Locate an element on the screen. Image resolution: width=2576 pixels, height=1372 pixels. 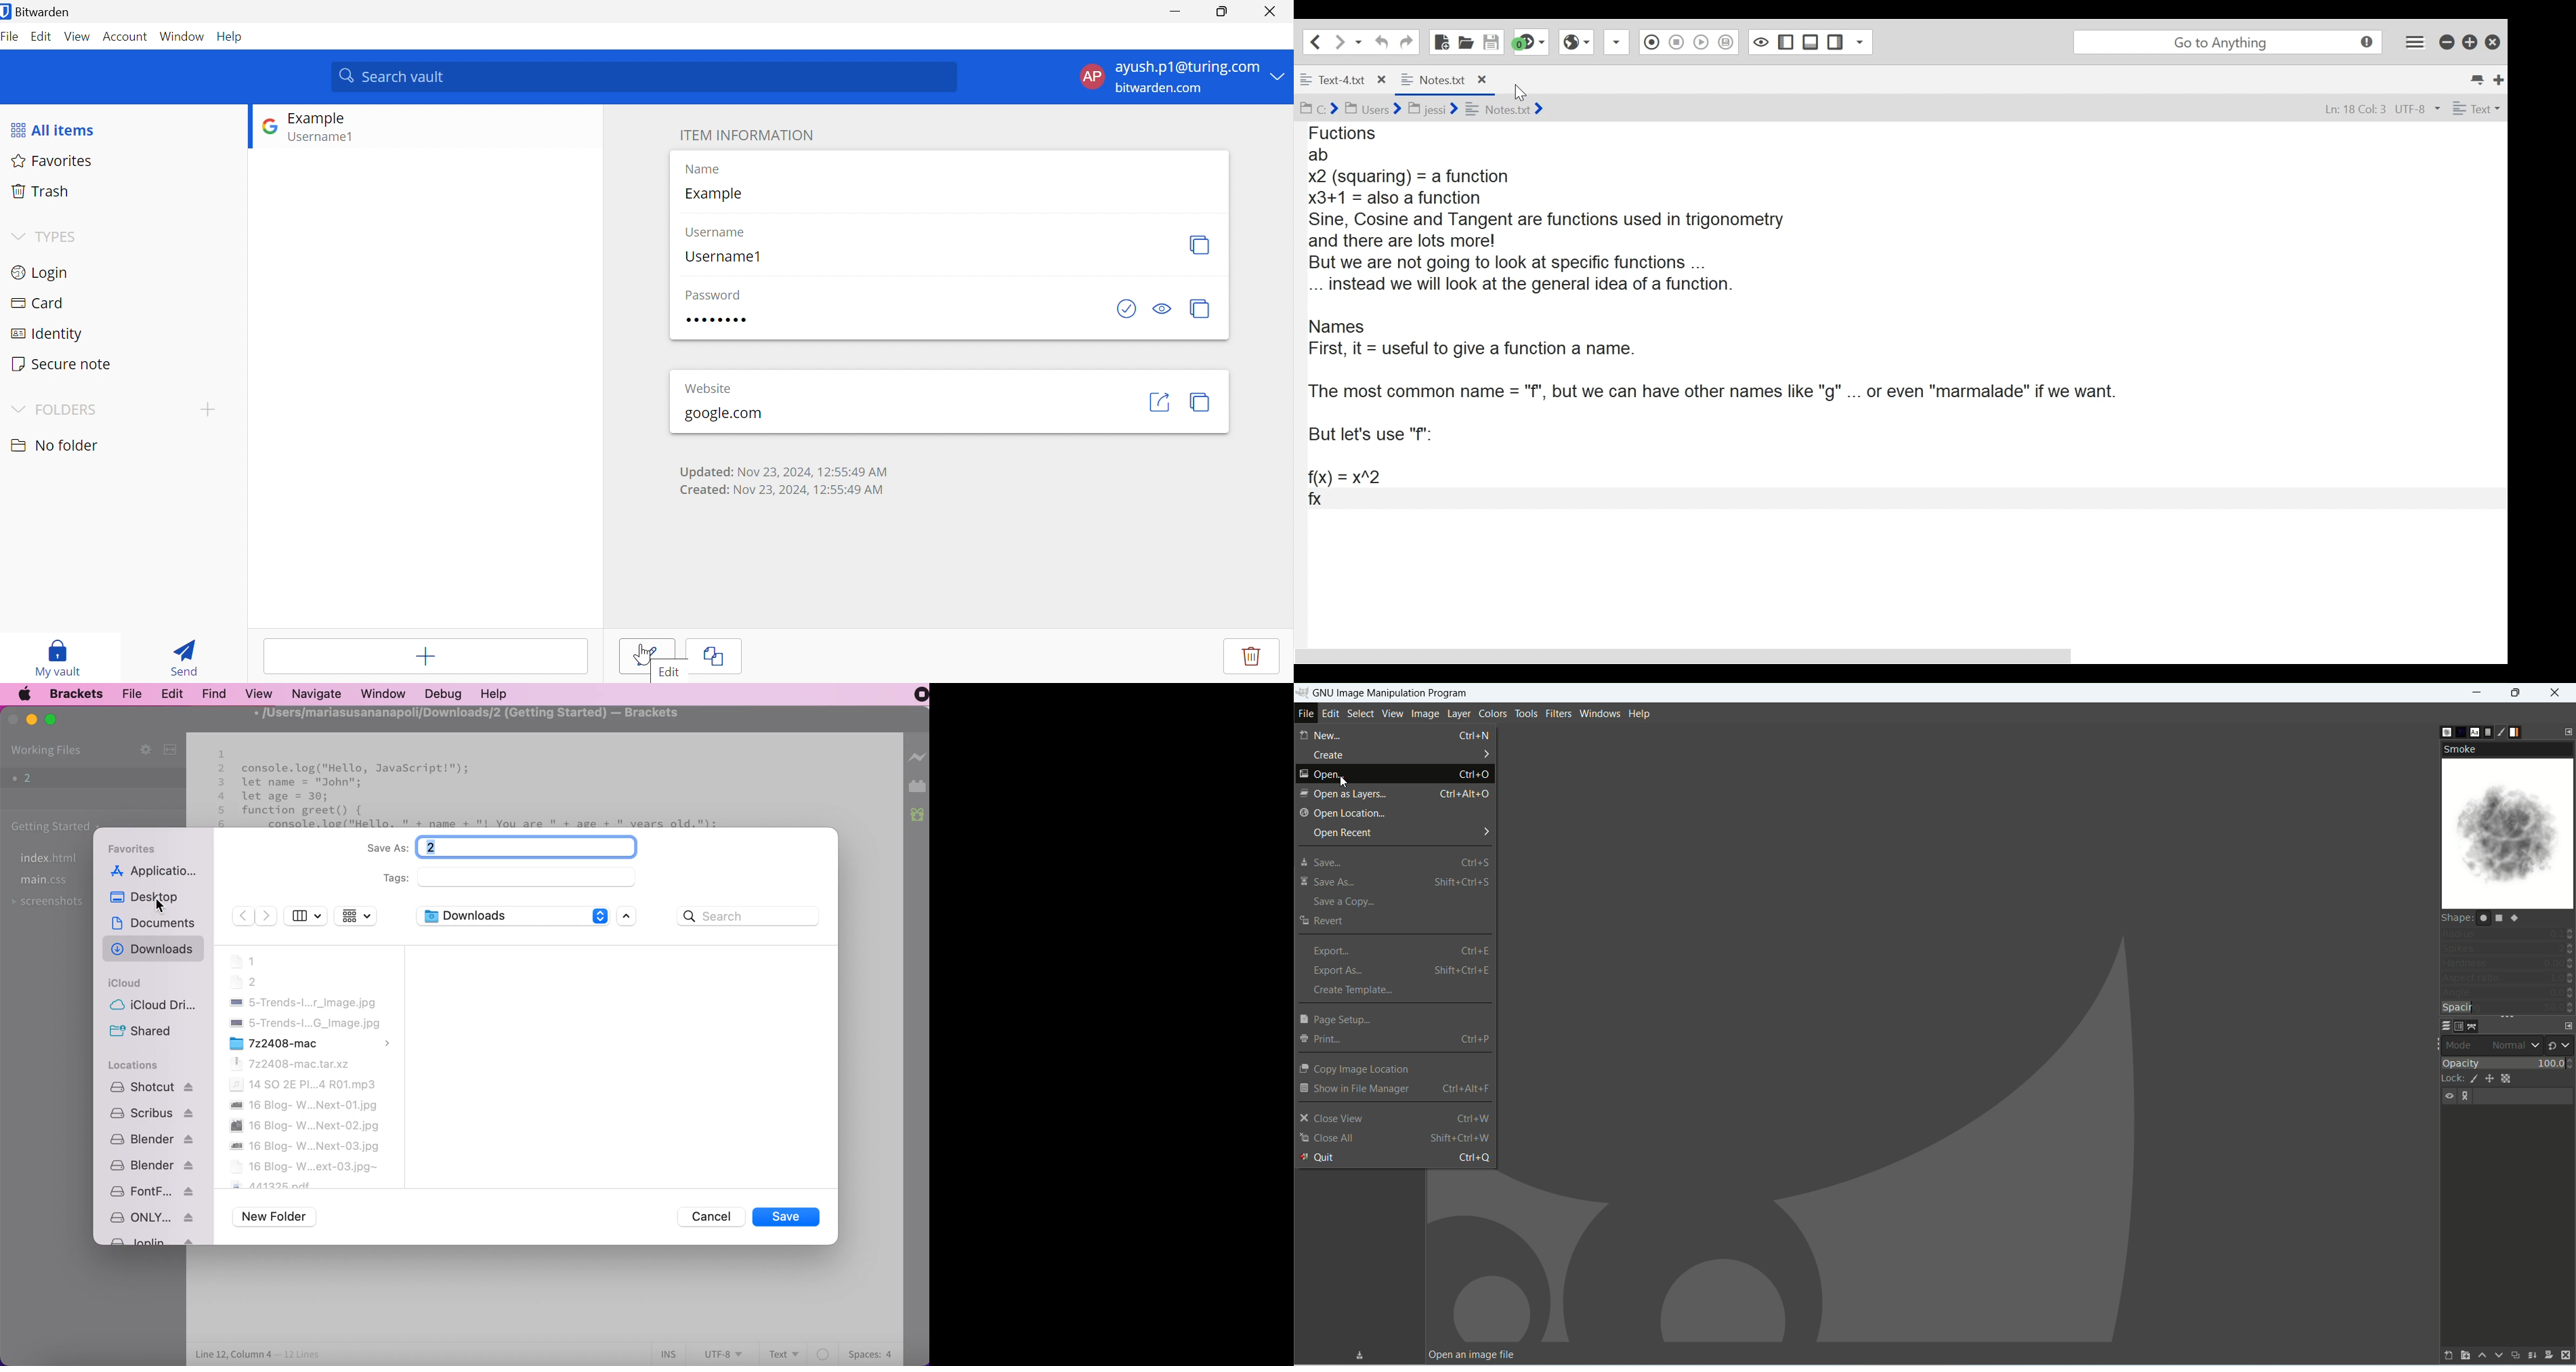
debug is located at coordinates (442, 694).